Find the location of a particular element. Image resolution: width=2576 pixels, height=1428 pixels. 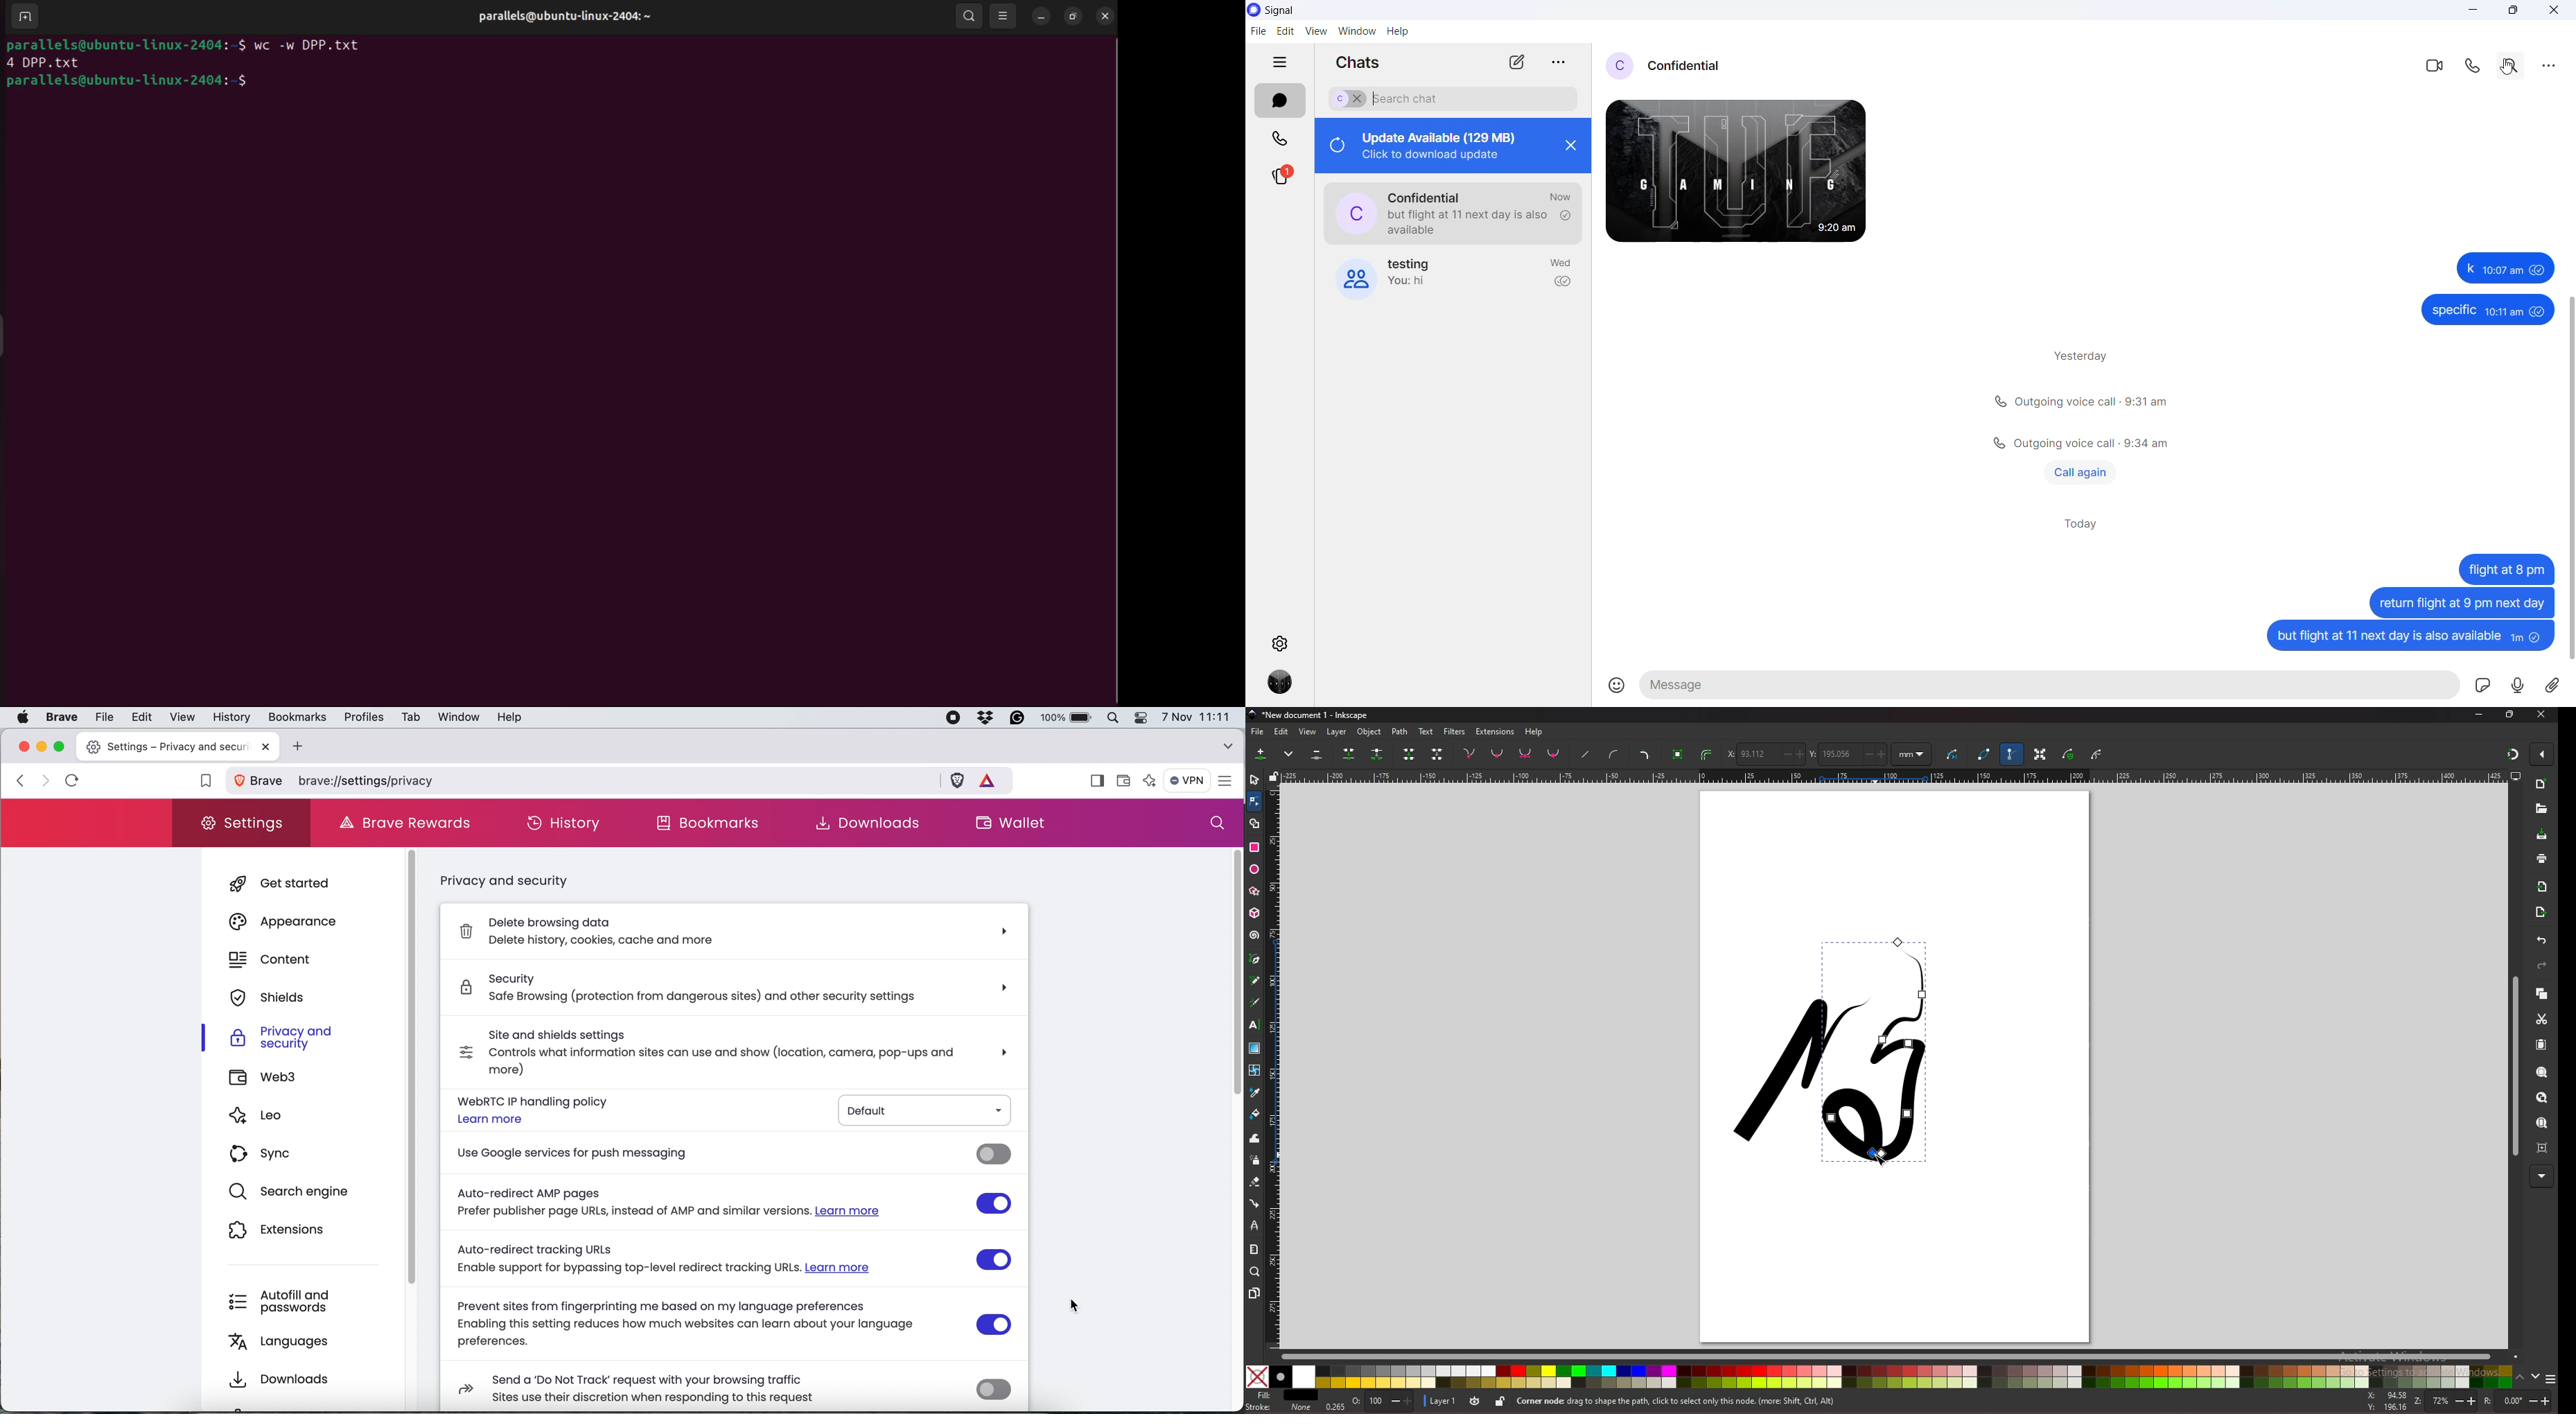

 is located at coordinates (2502, 268).